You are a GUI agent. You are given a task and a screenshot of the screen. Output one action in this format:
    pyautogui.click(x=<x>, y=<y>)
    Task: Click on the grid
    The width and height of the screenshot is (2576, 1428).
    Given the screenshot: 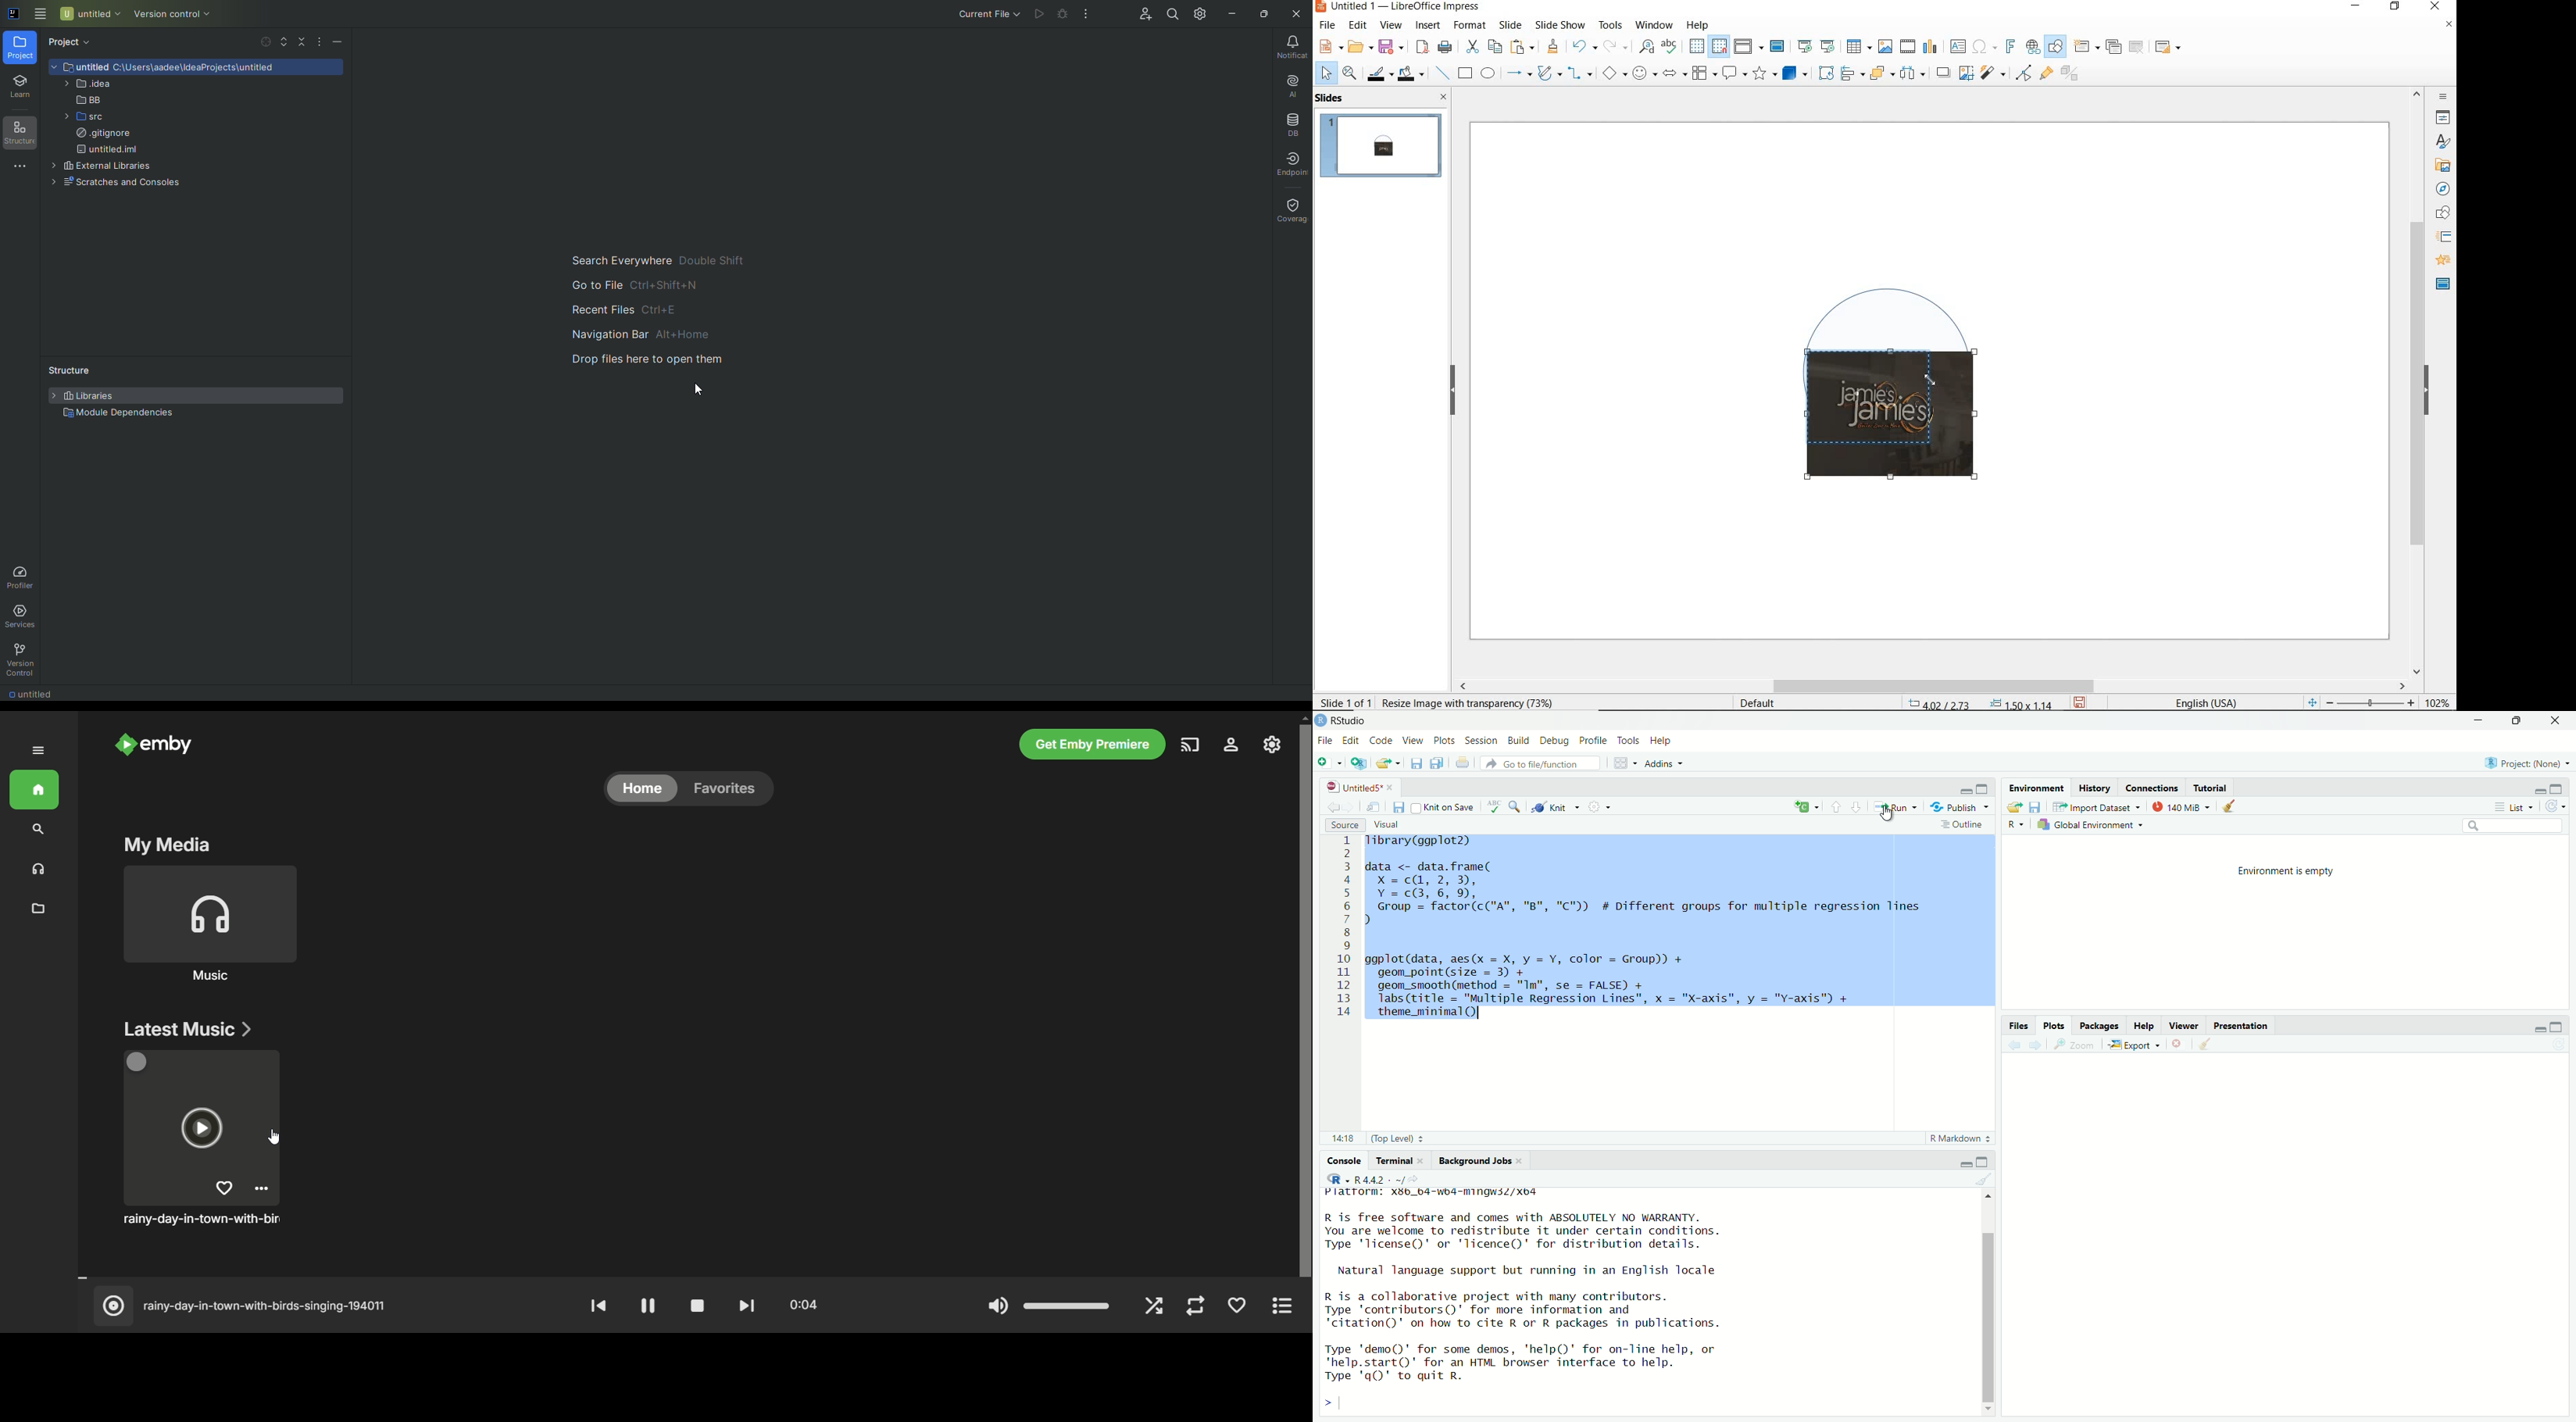 What is the action you would take?
    pyautogui.click(x=1623, y=764)
    